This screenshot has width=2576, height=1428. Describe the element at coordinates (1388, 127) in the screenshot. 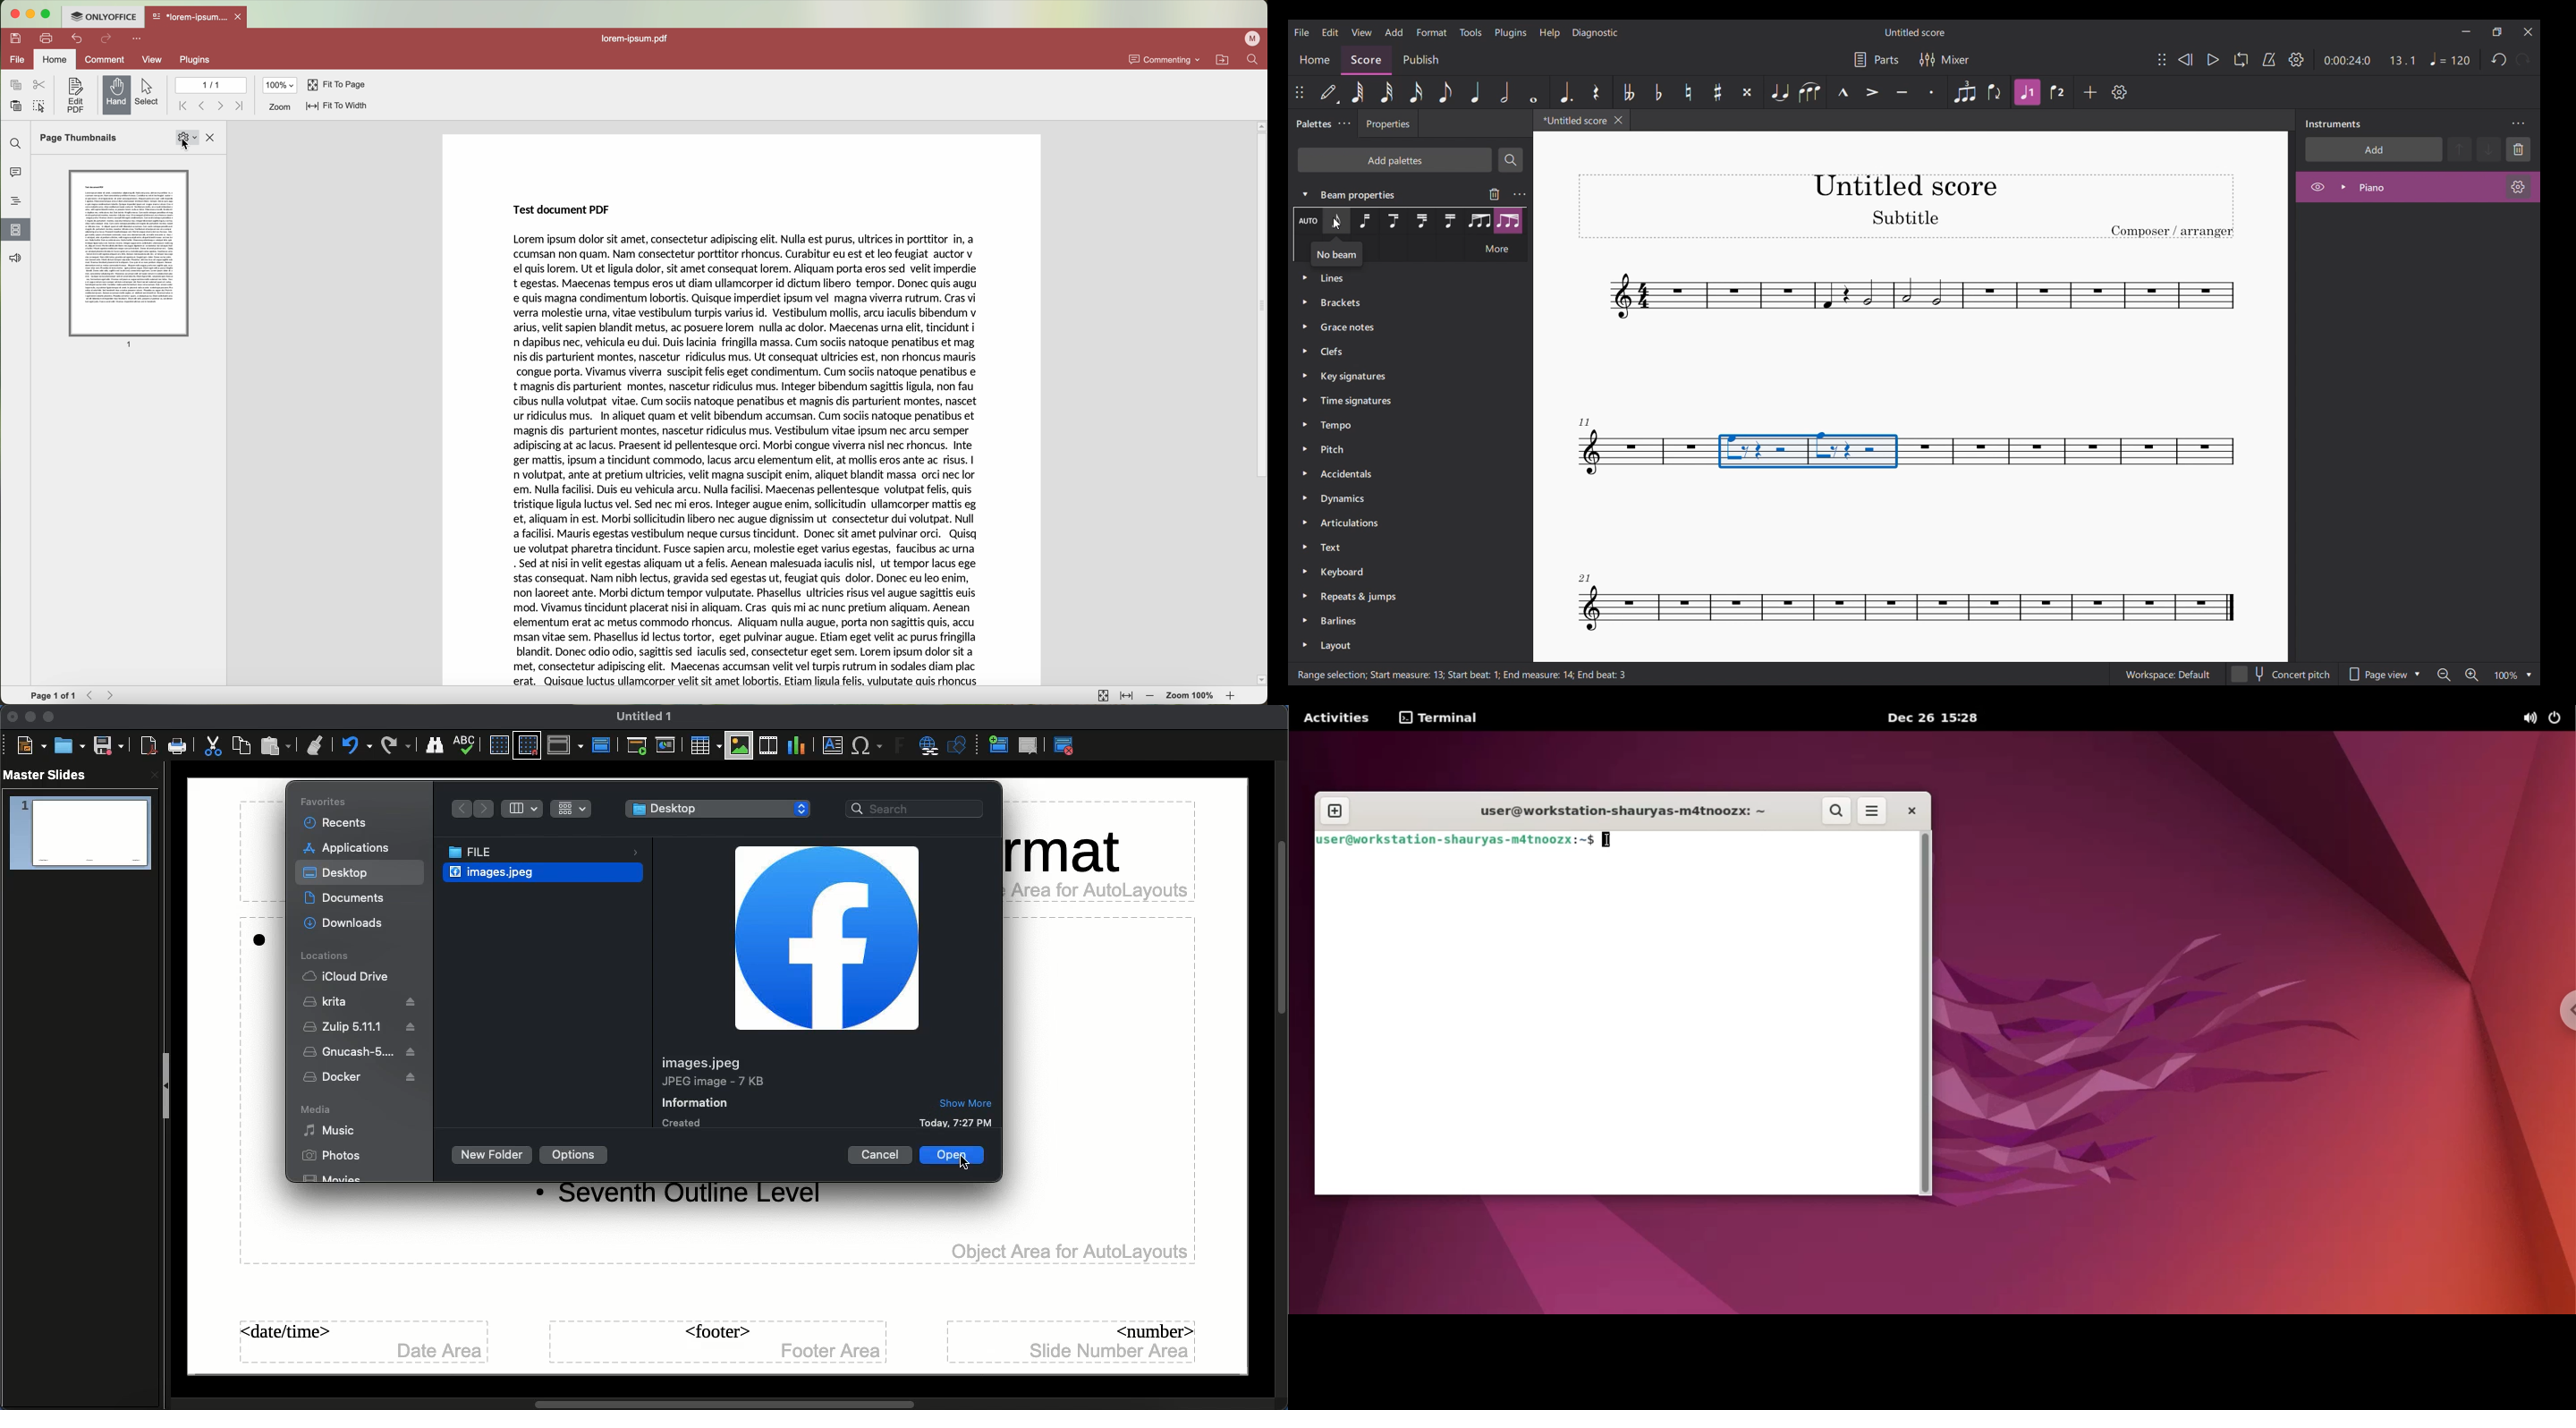

I see `Properties panel` at that location.